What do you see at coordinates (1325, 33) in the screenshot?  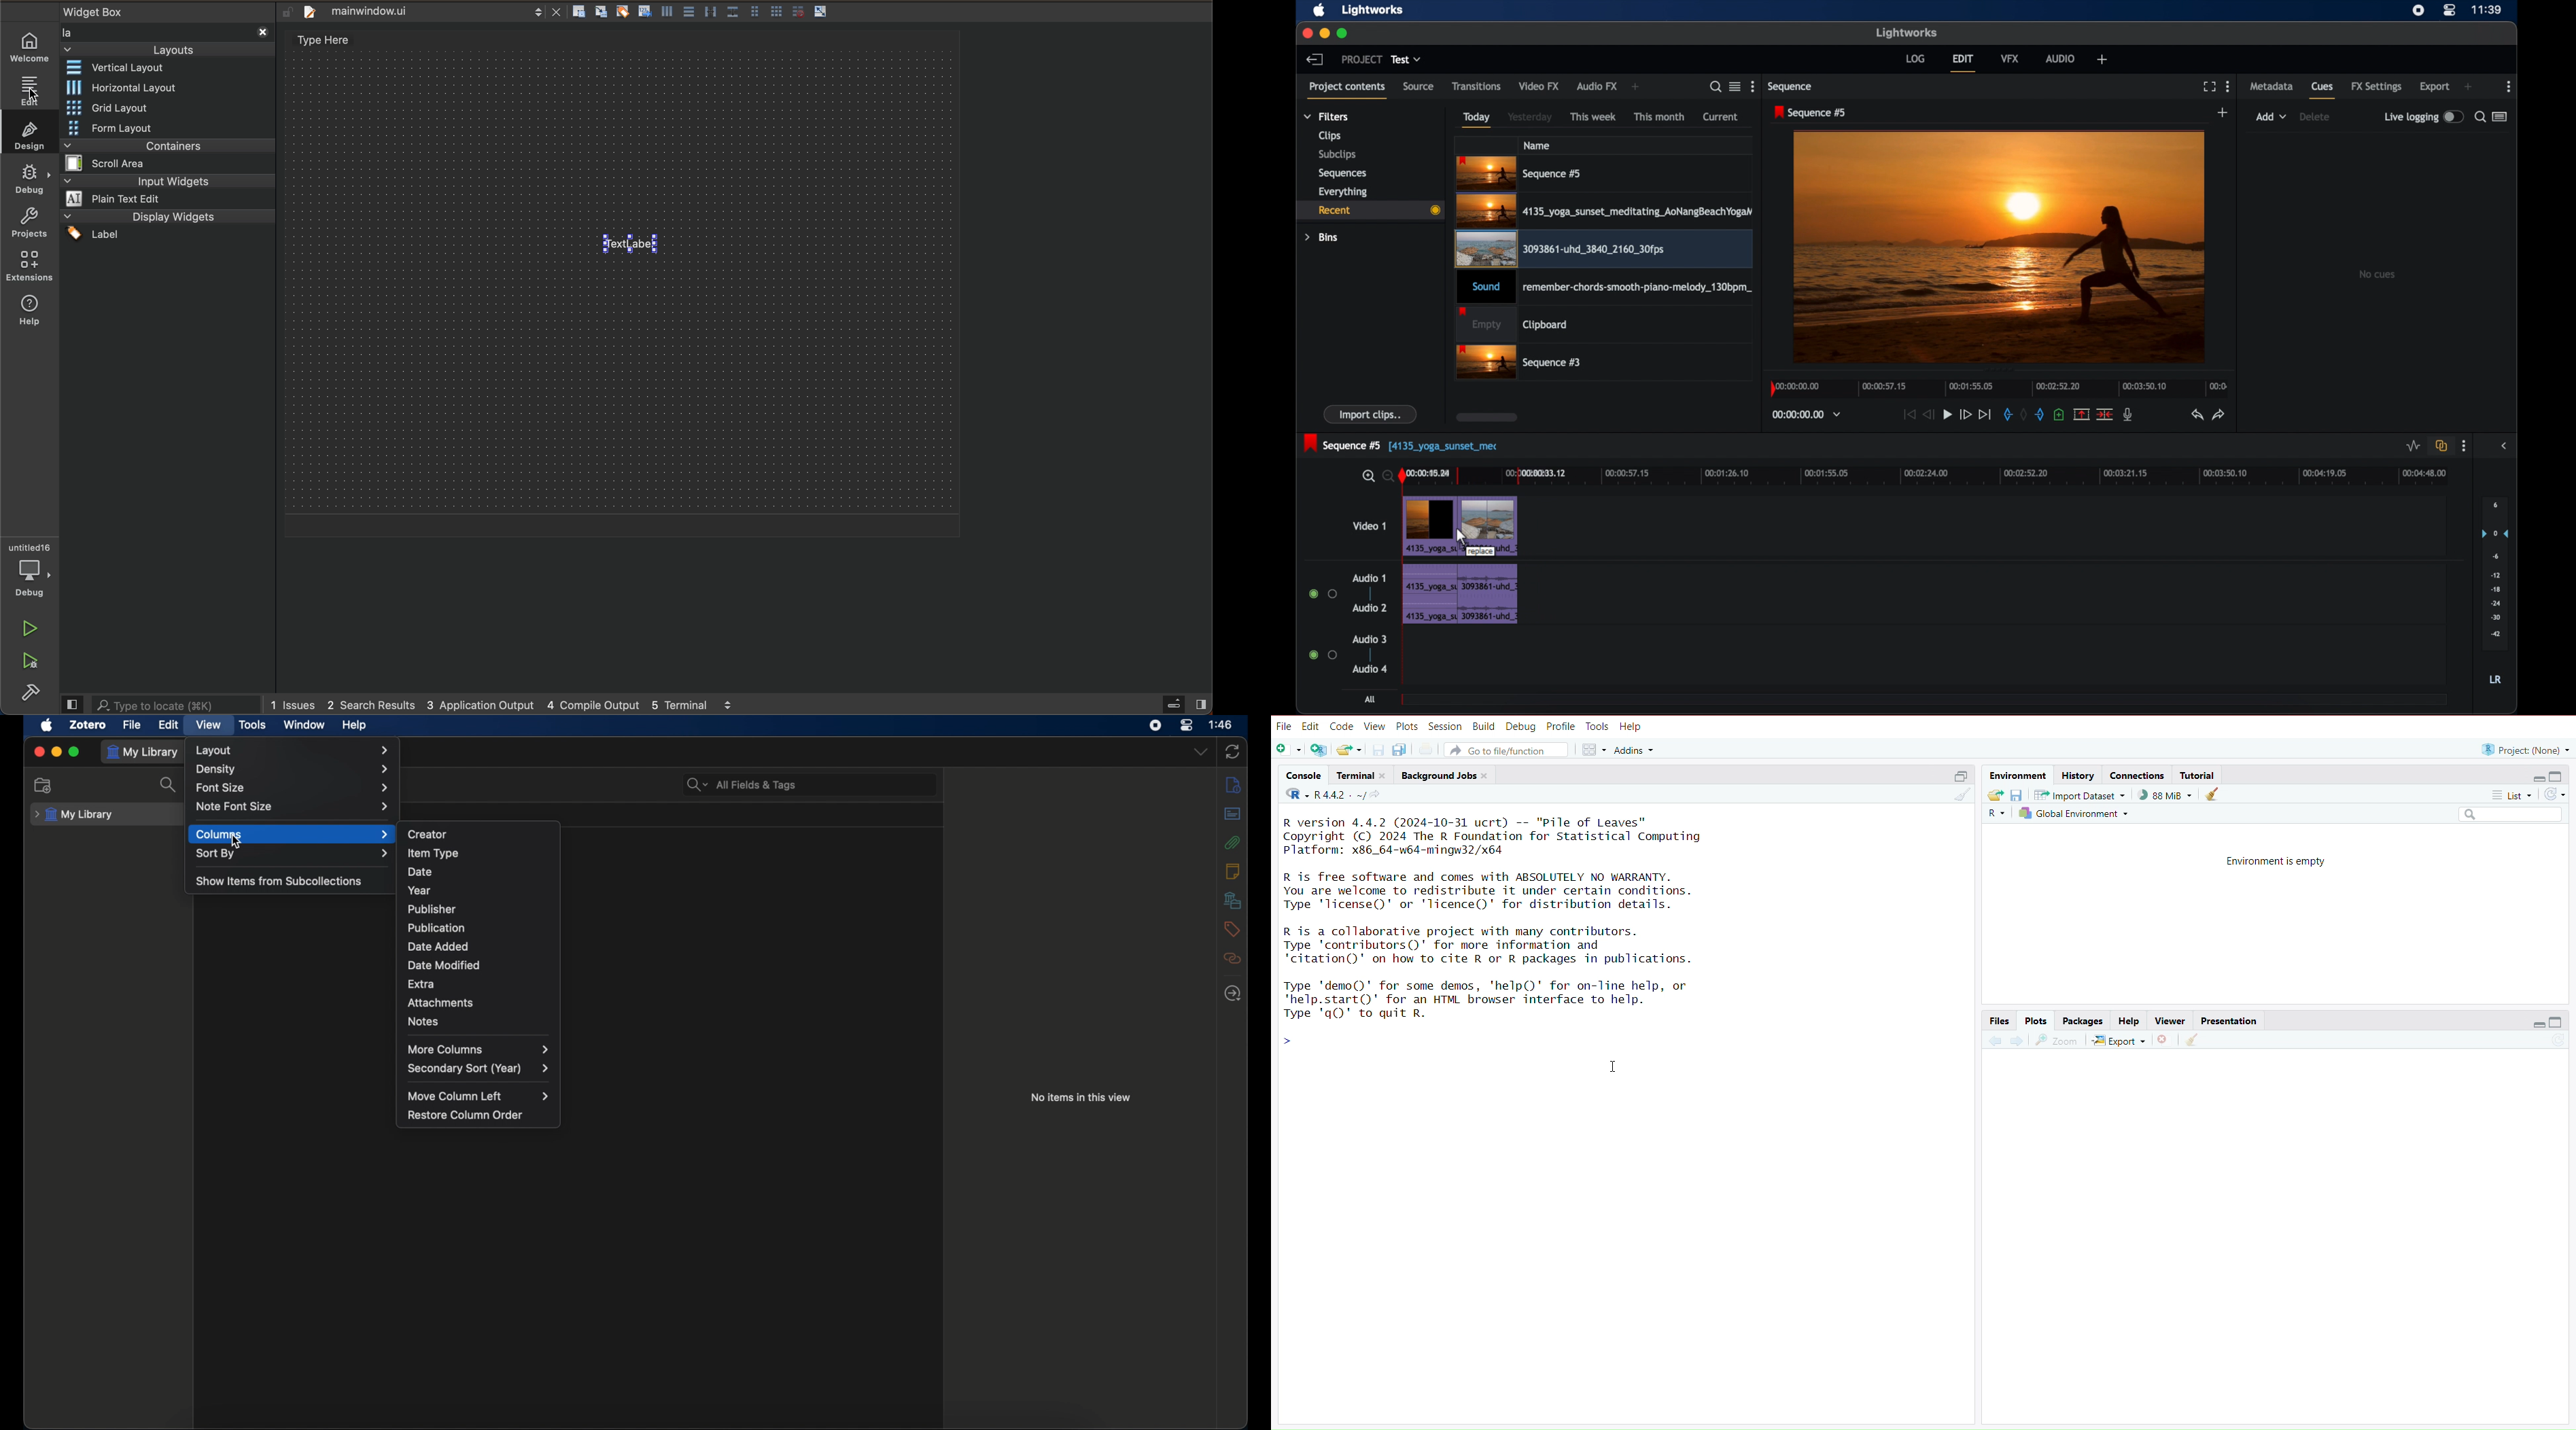 I see `minimize` at bounding box center [1325, 33].